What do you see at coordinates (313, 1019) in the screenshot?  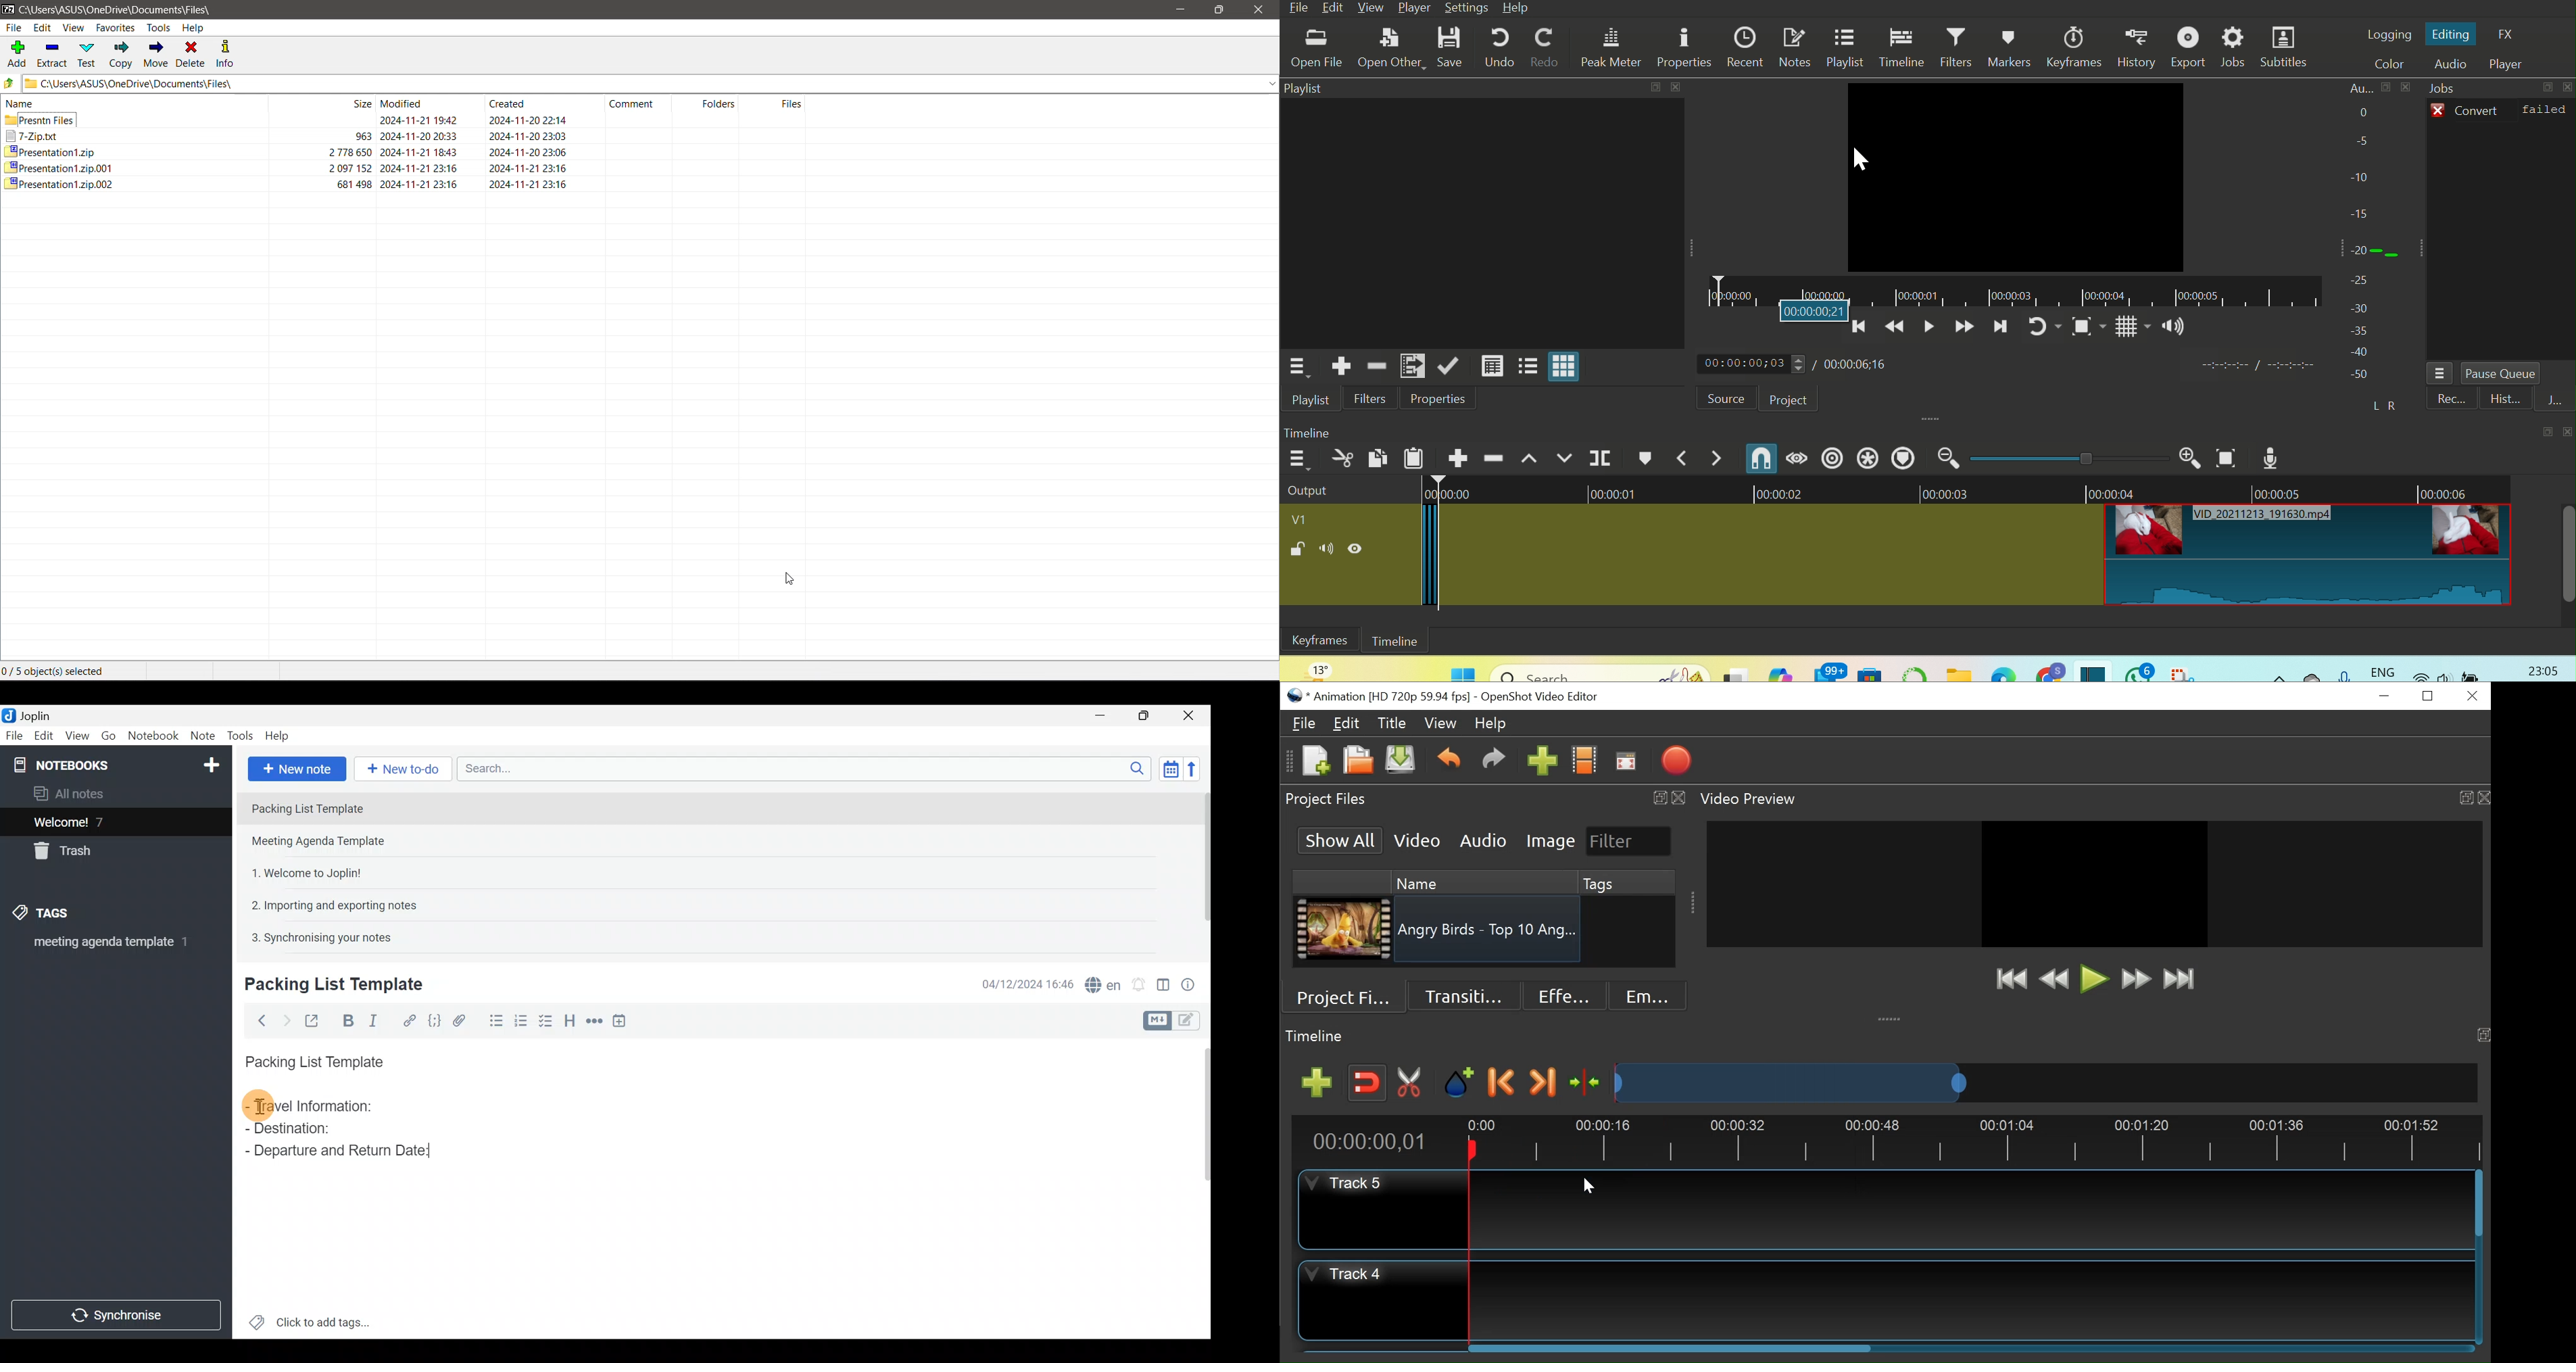 I see `Toggle external editing` at bounding box center [313, 1019].